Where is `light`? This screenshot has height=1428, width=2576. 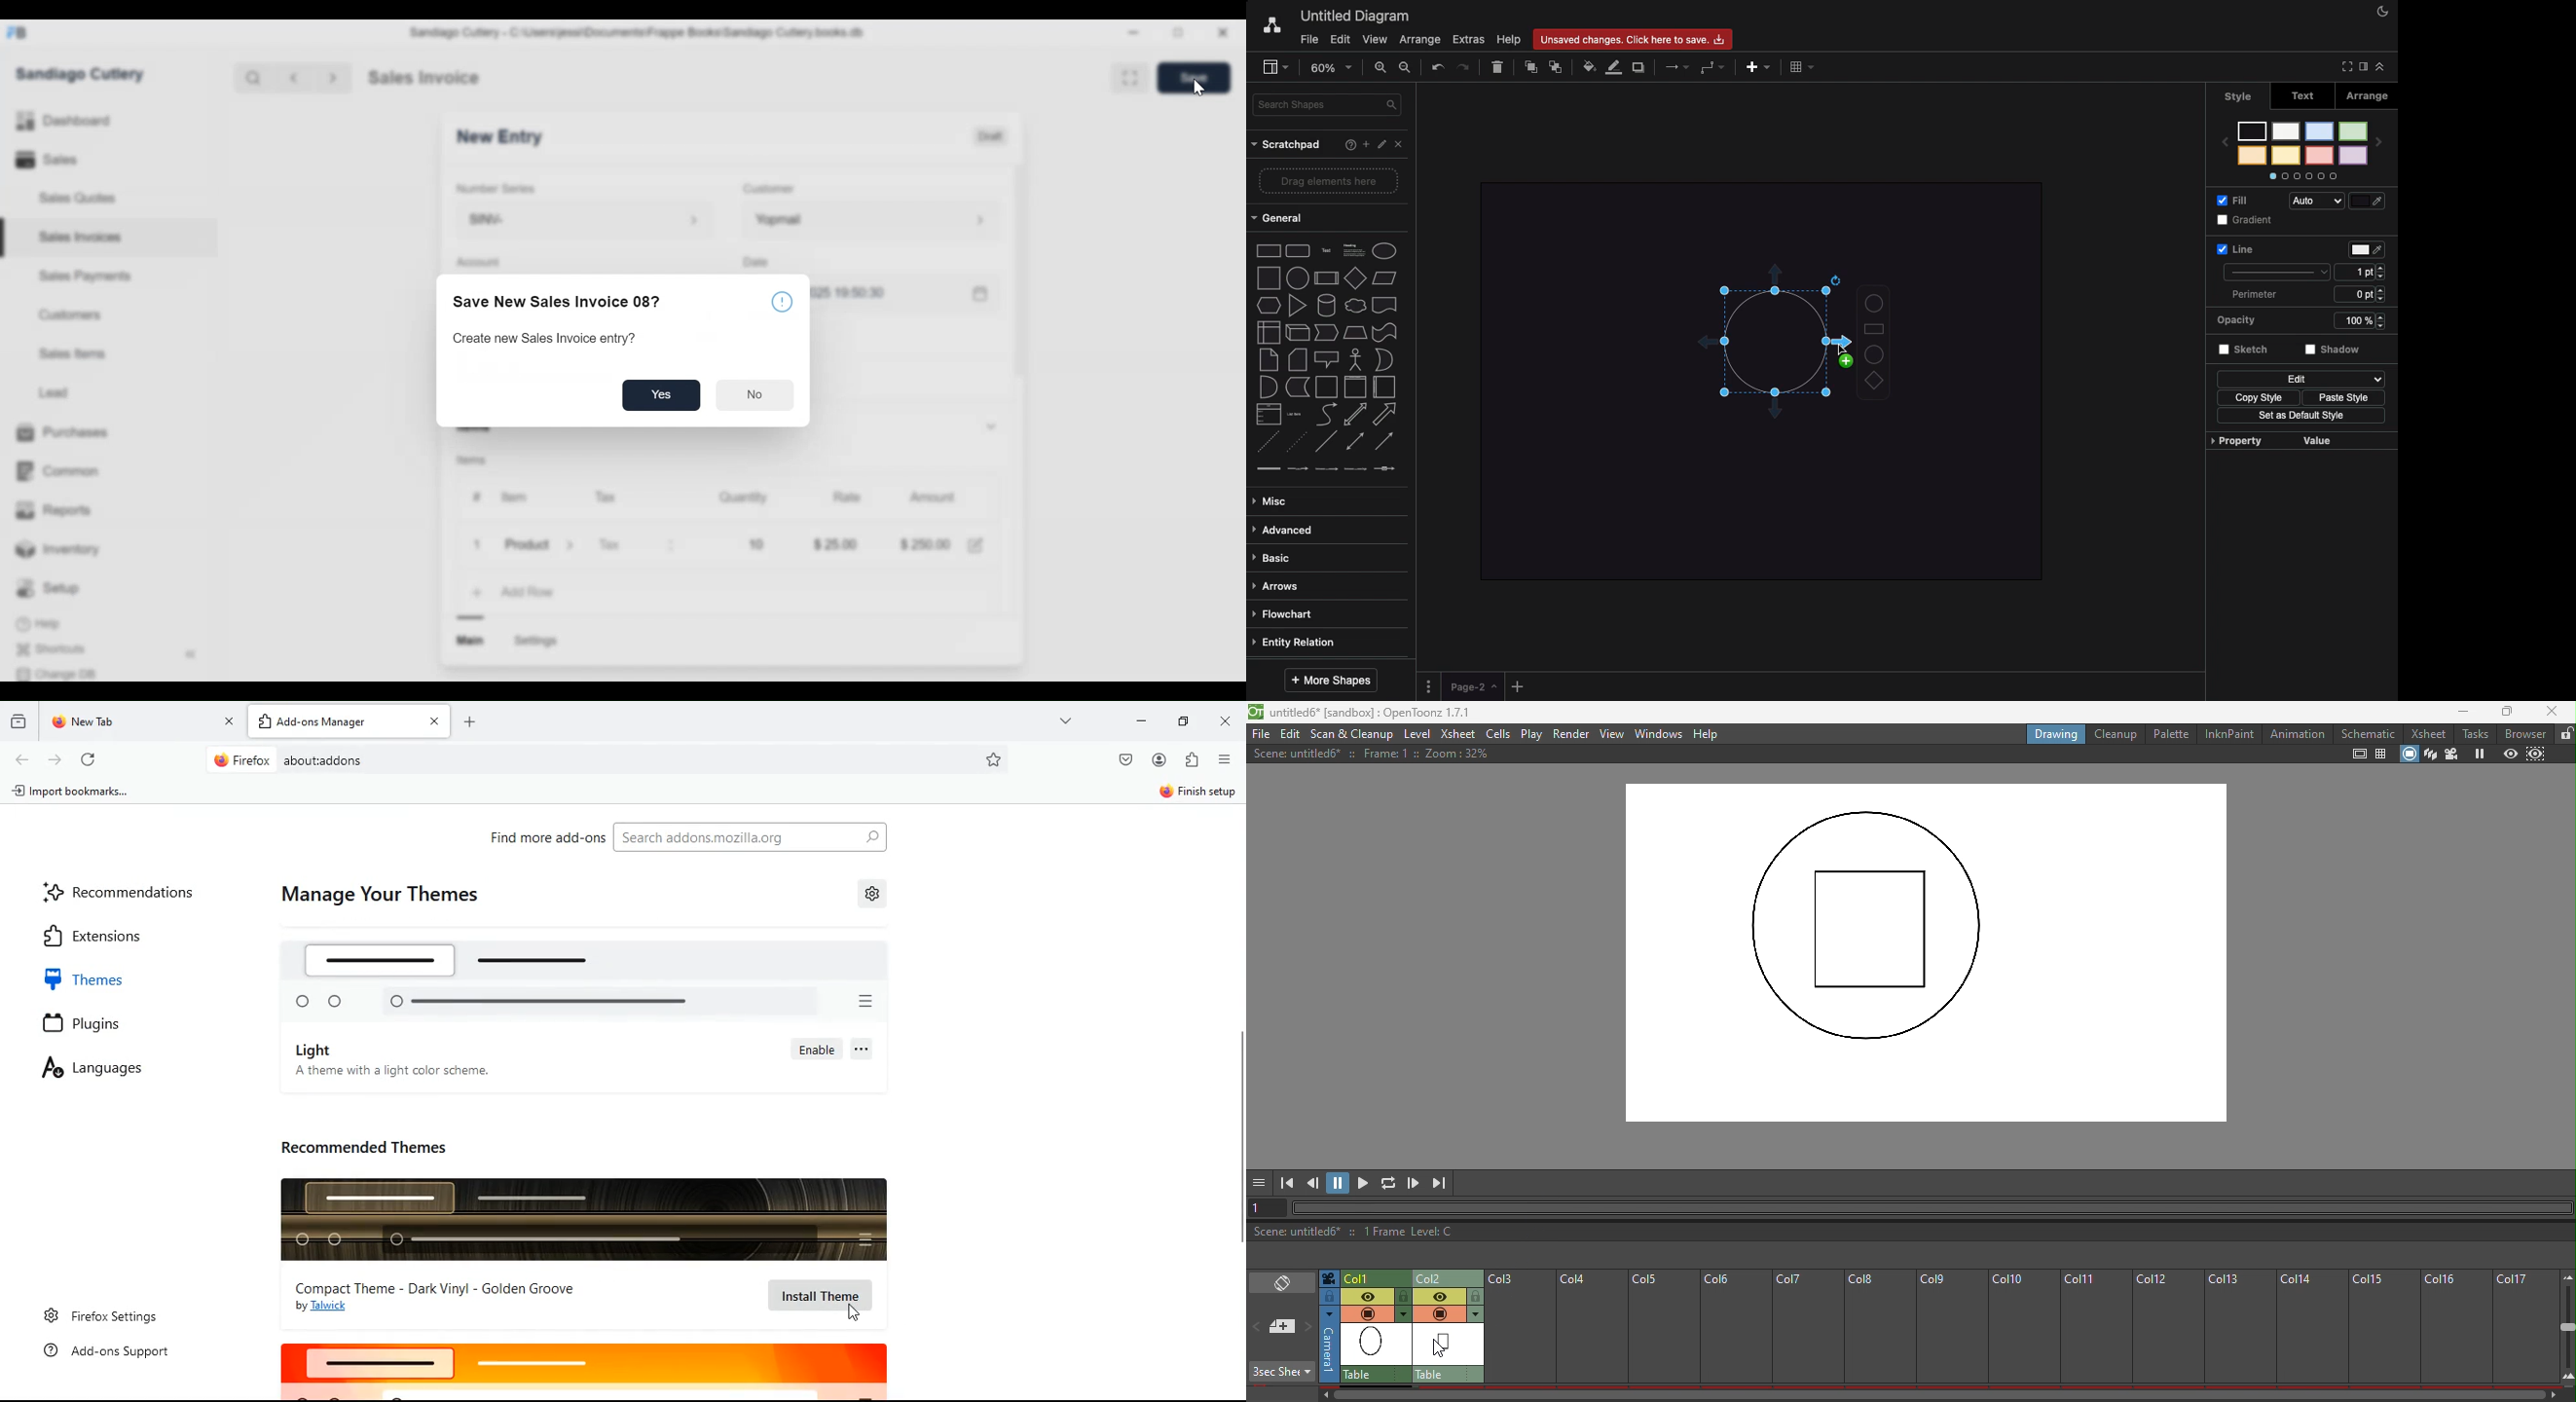
light is located at coordinates (318, 1050).